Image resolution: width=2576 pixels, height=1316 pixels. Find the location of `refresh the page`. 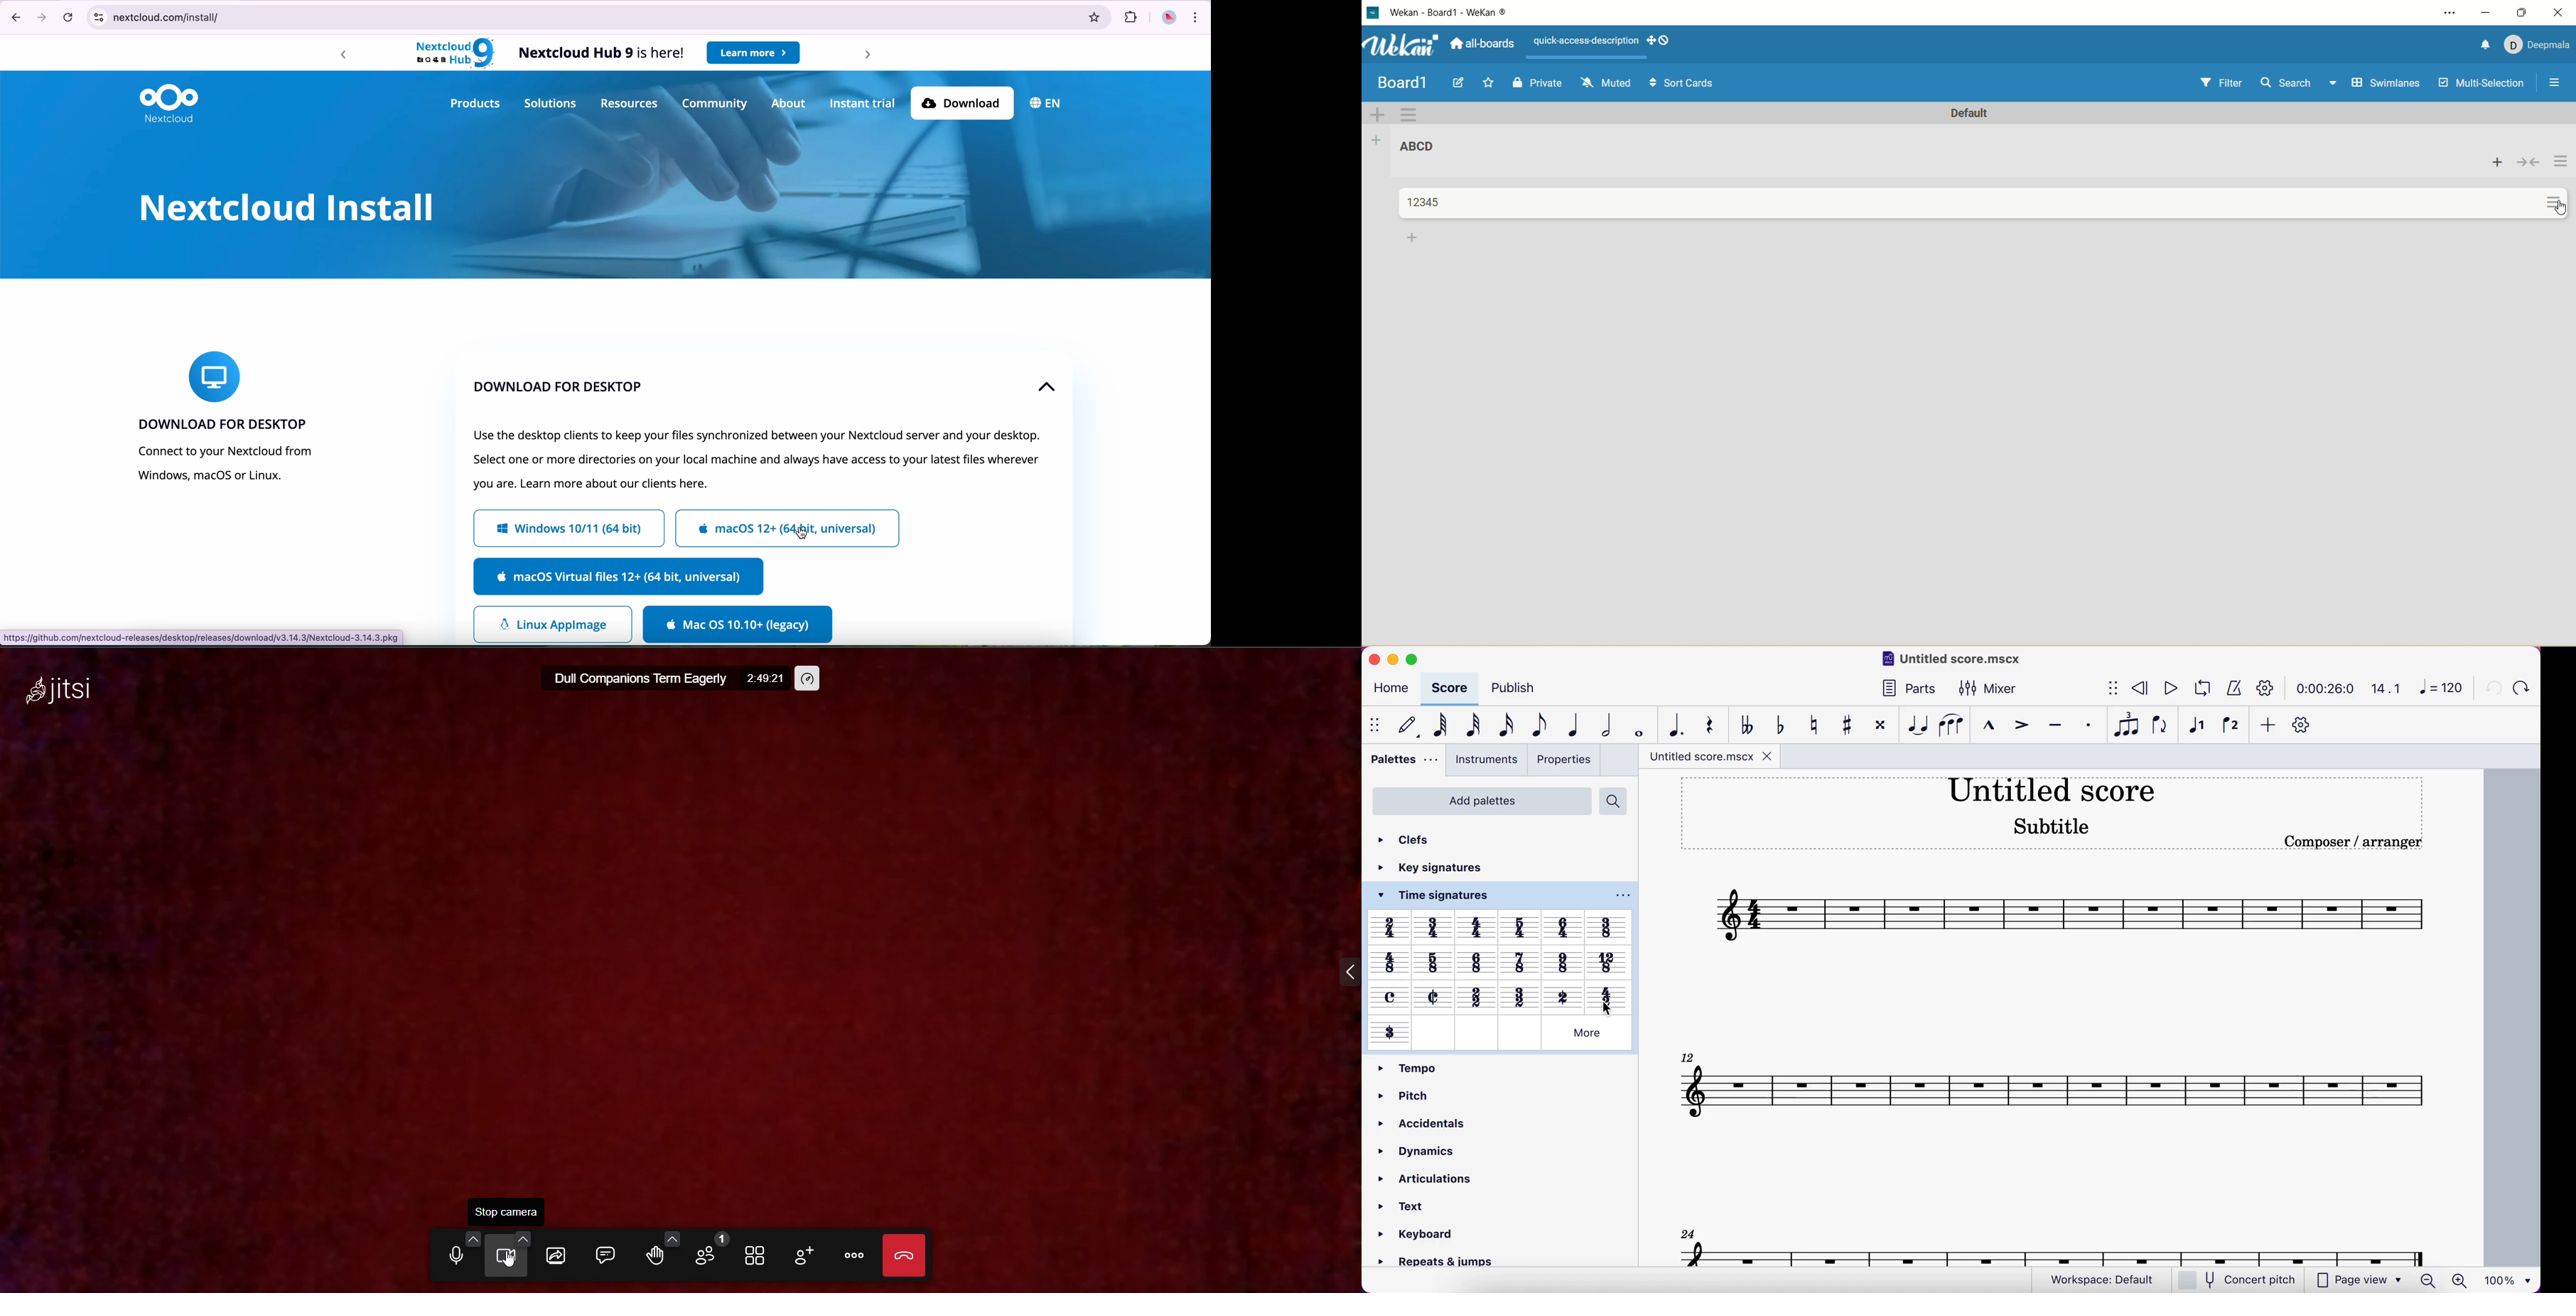

refresh the page is located at coordinates (70, 18).